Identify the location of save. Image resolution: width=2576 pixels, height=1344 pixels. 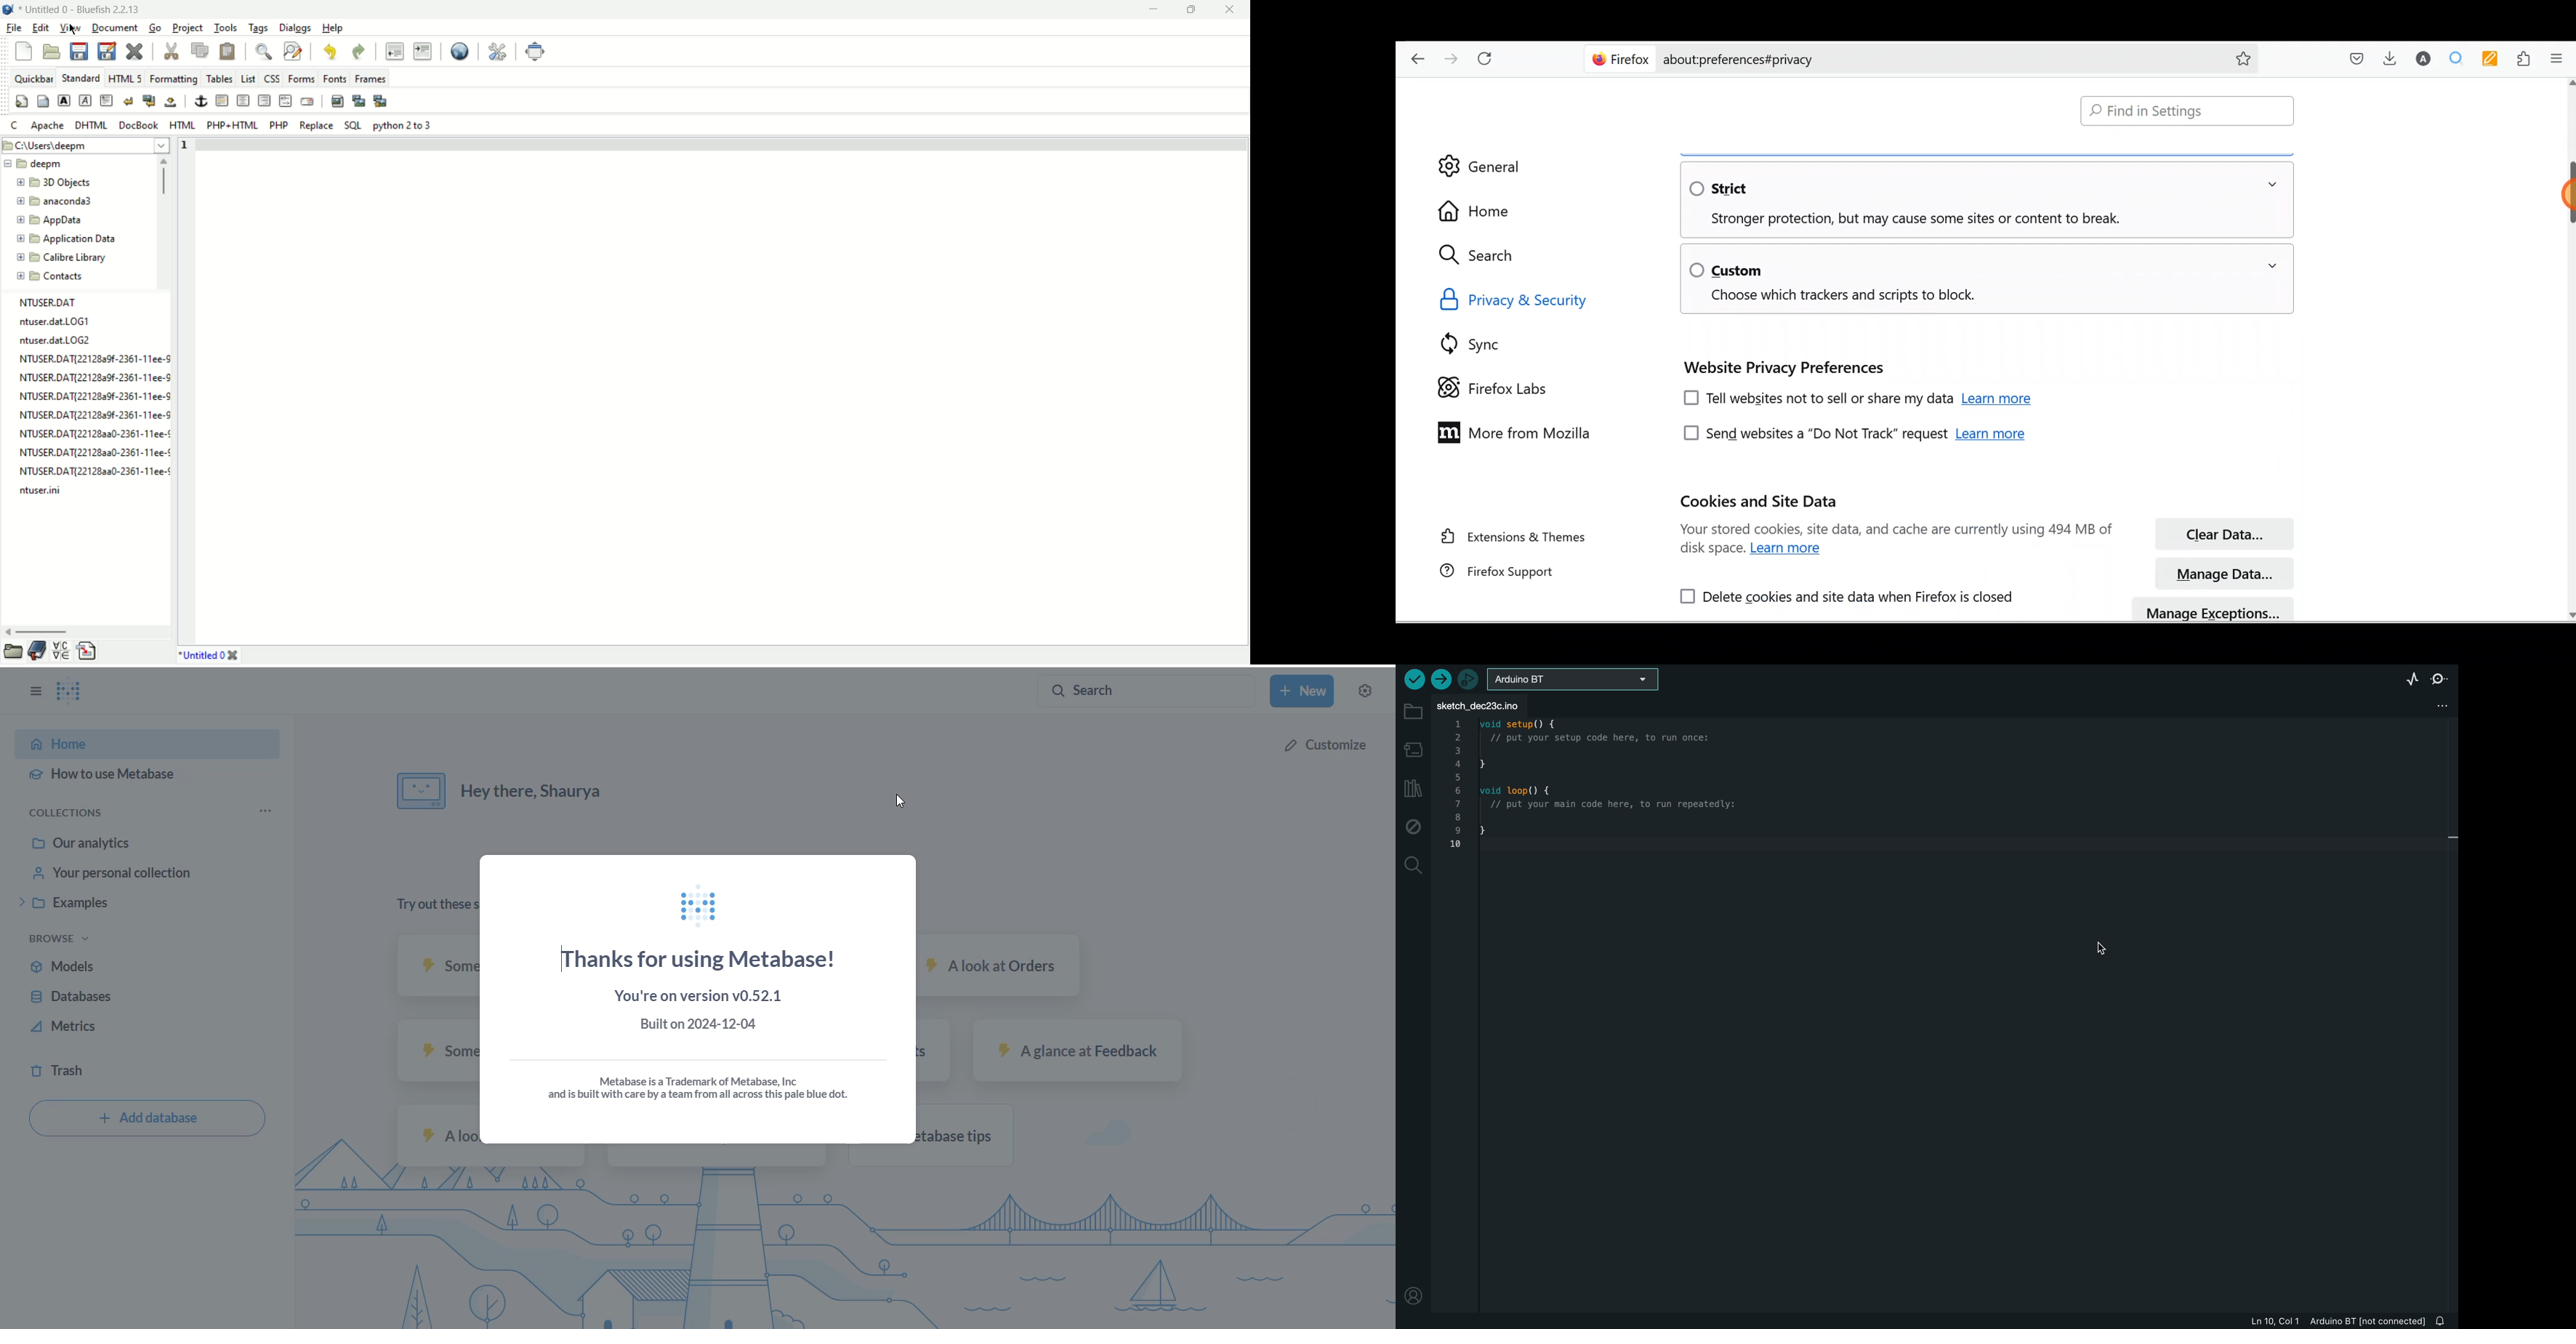
(79, 50).